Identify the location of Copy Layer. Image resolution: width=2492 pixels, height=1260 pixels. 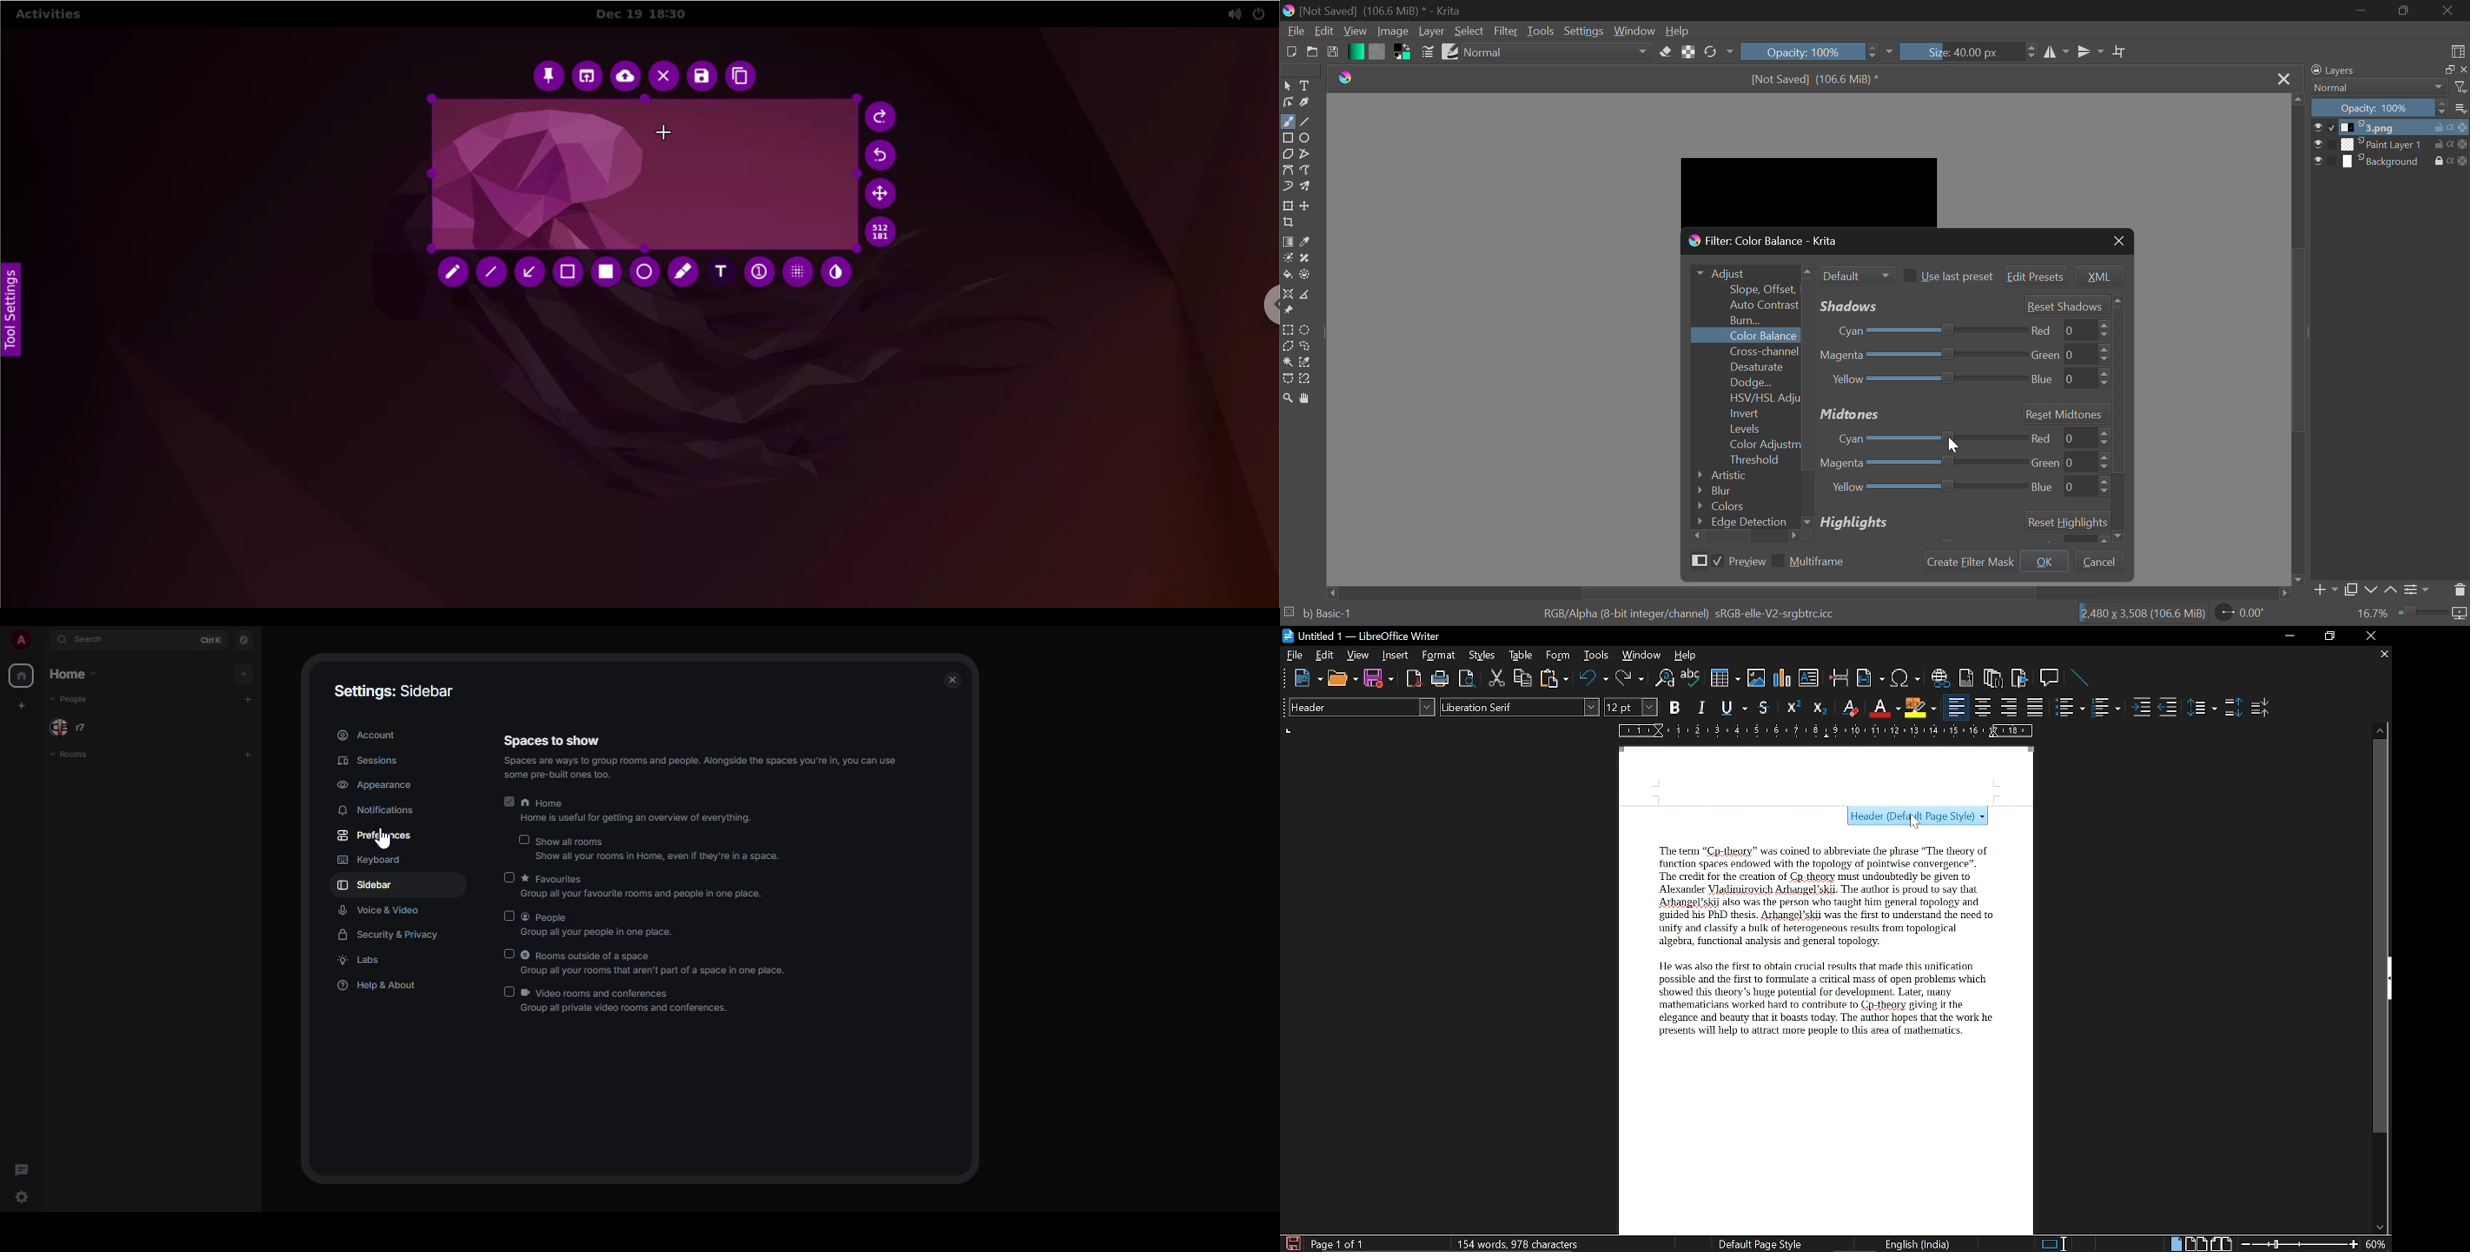
(2354, 589).